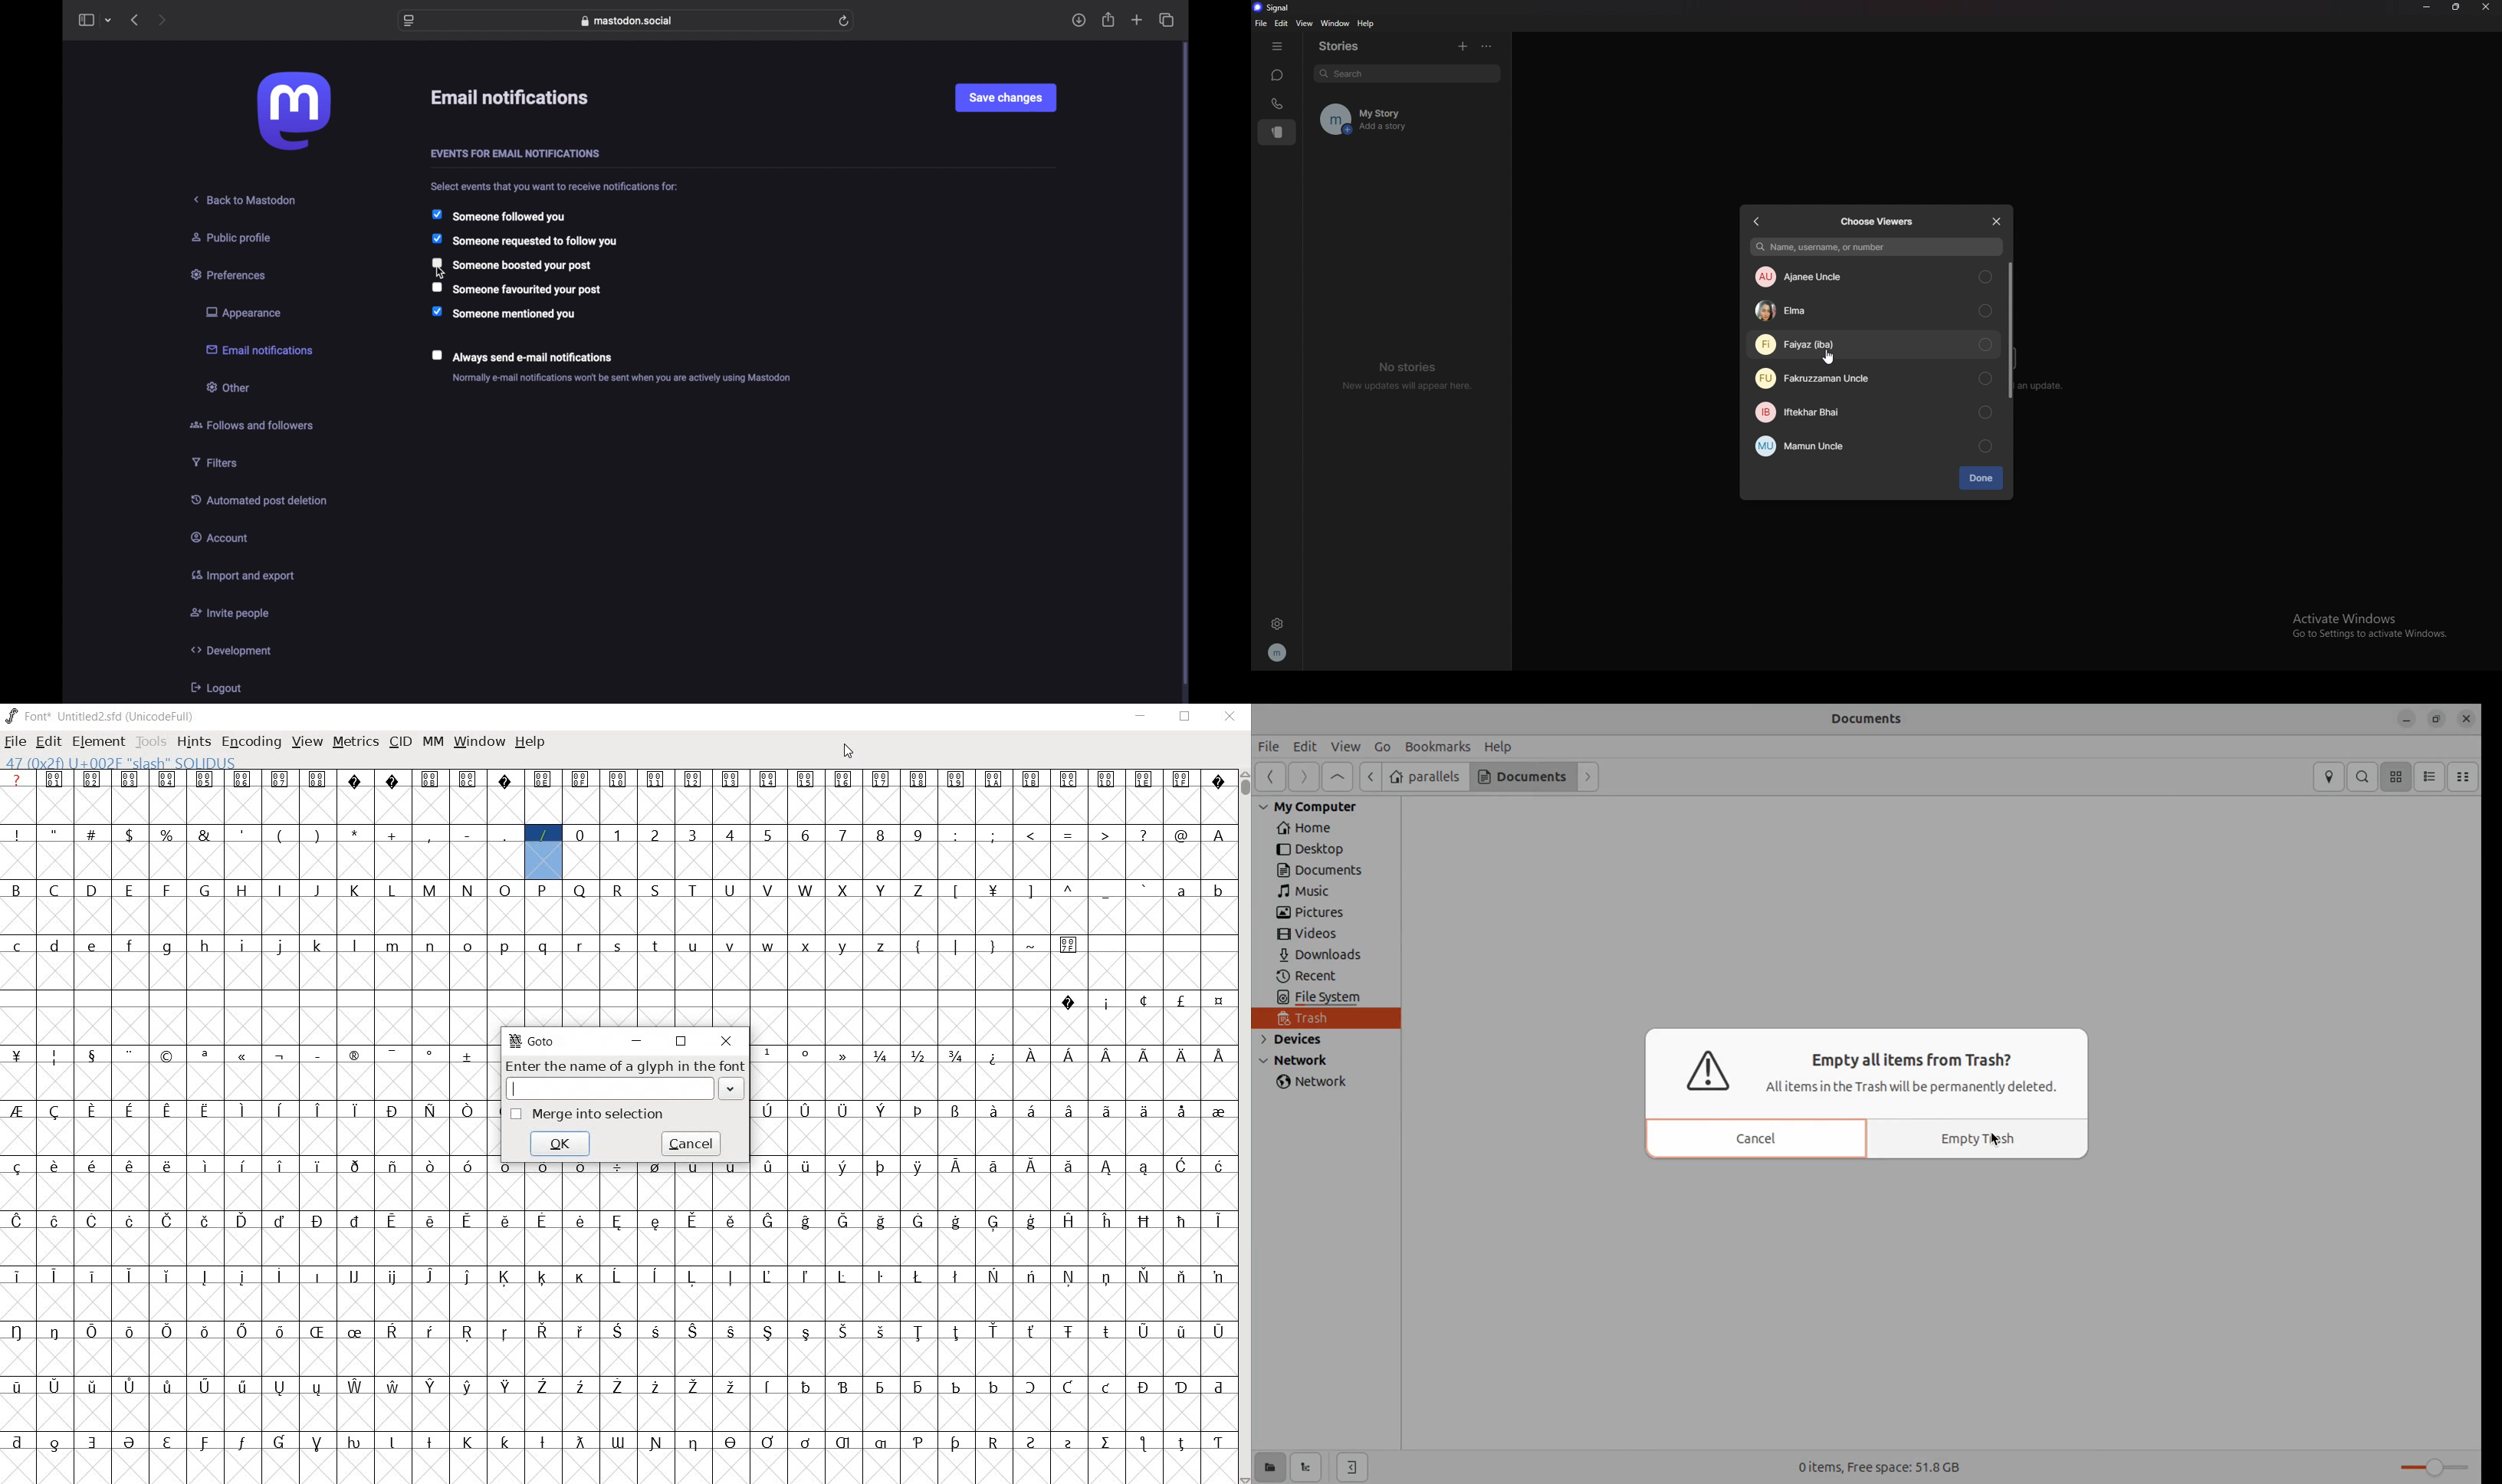  What do you see at coordinates (732, 1088) in the screenshot?
I see `dropdown` at bounding box center [732, 1088].